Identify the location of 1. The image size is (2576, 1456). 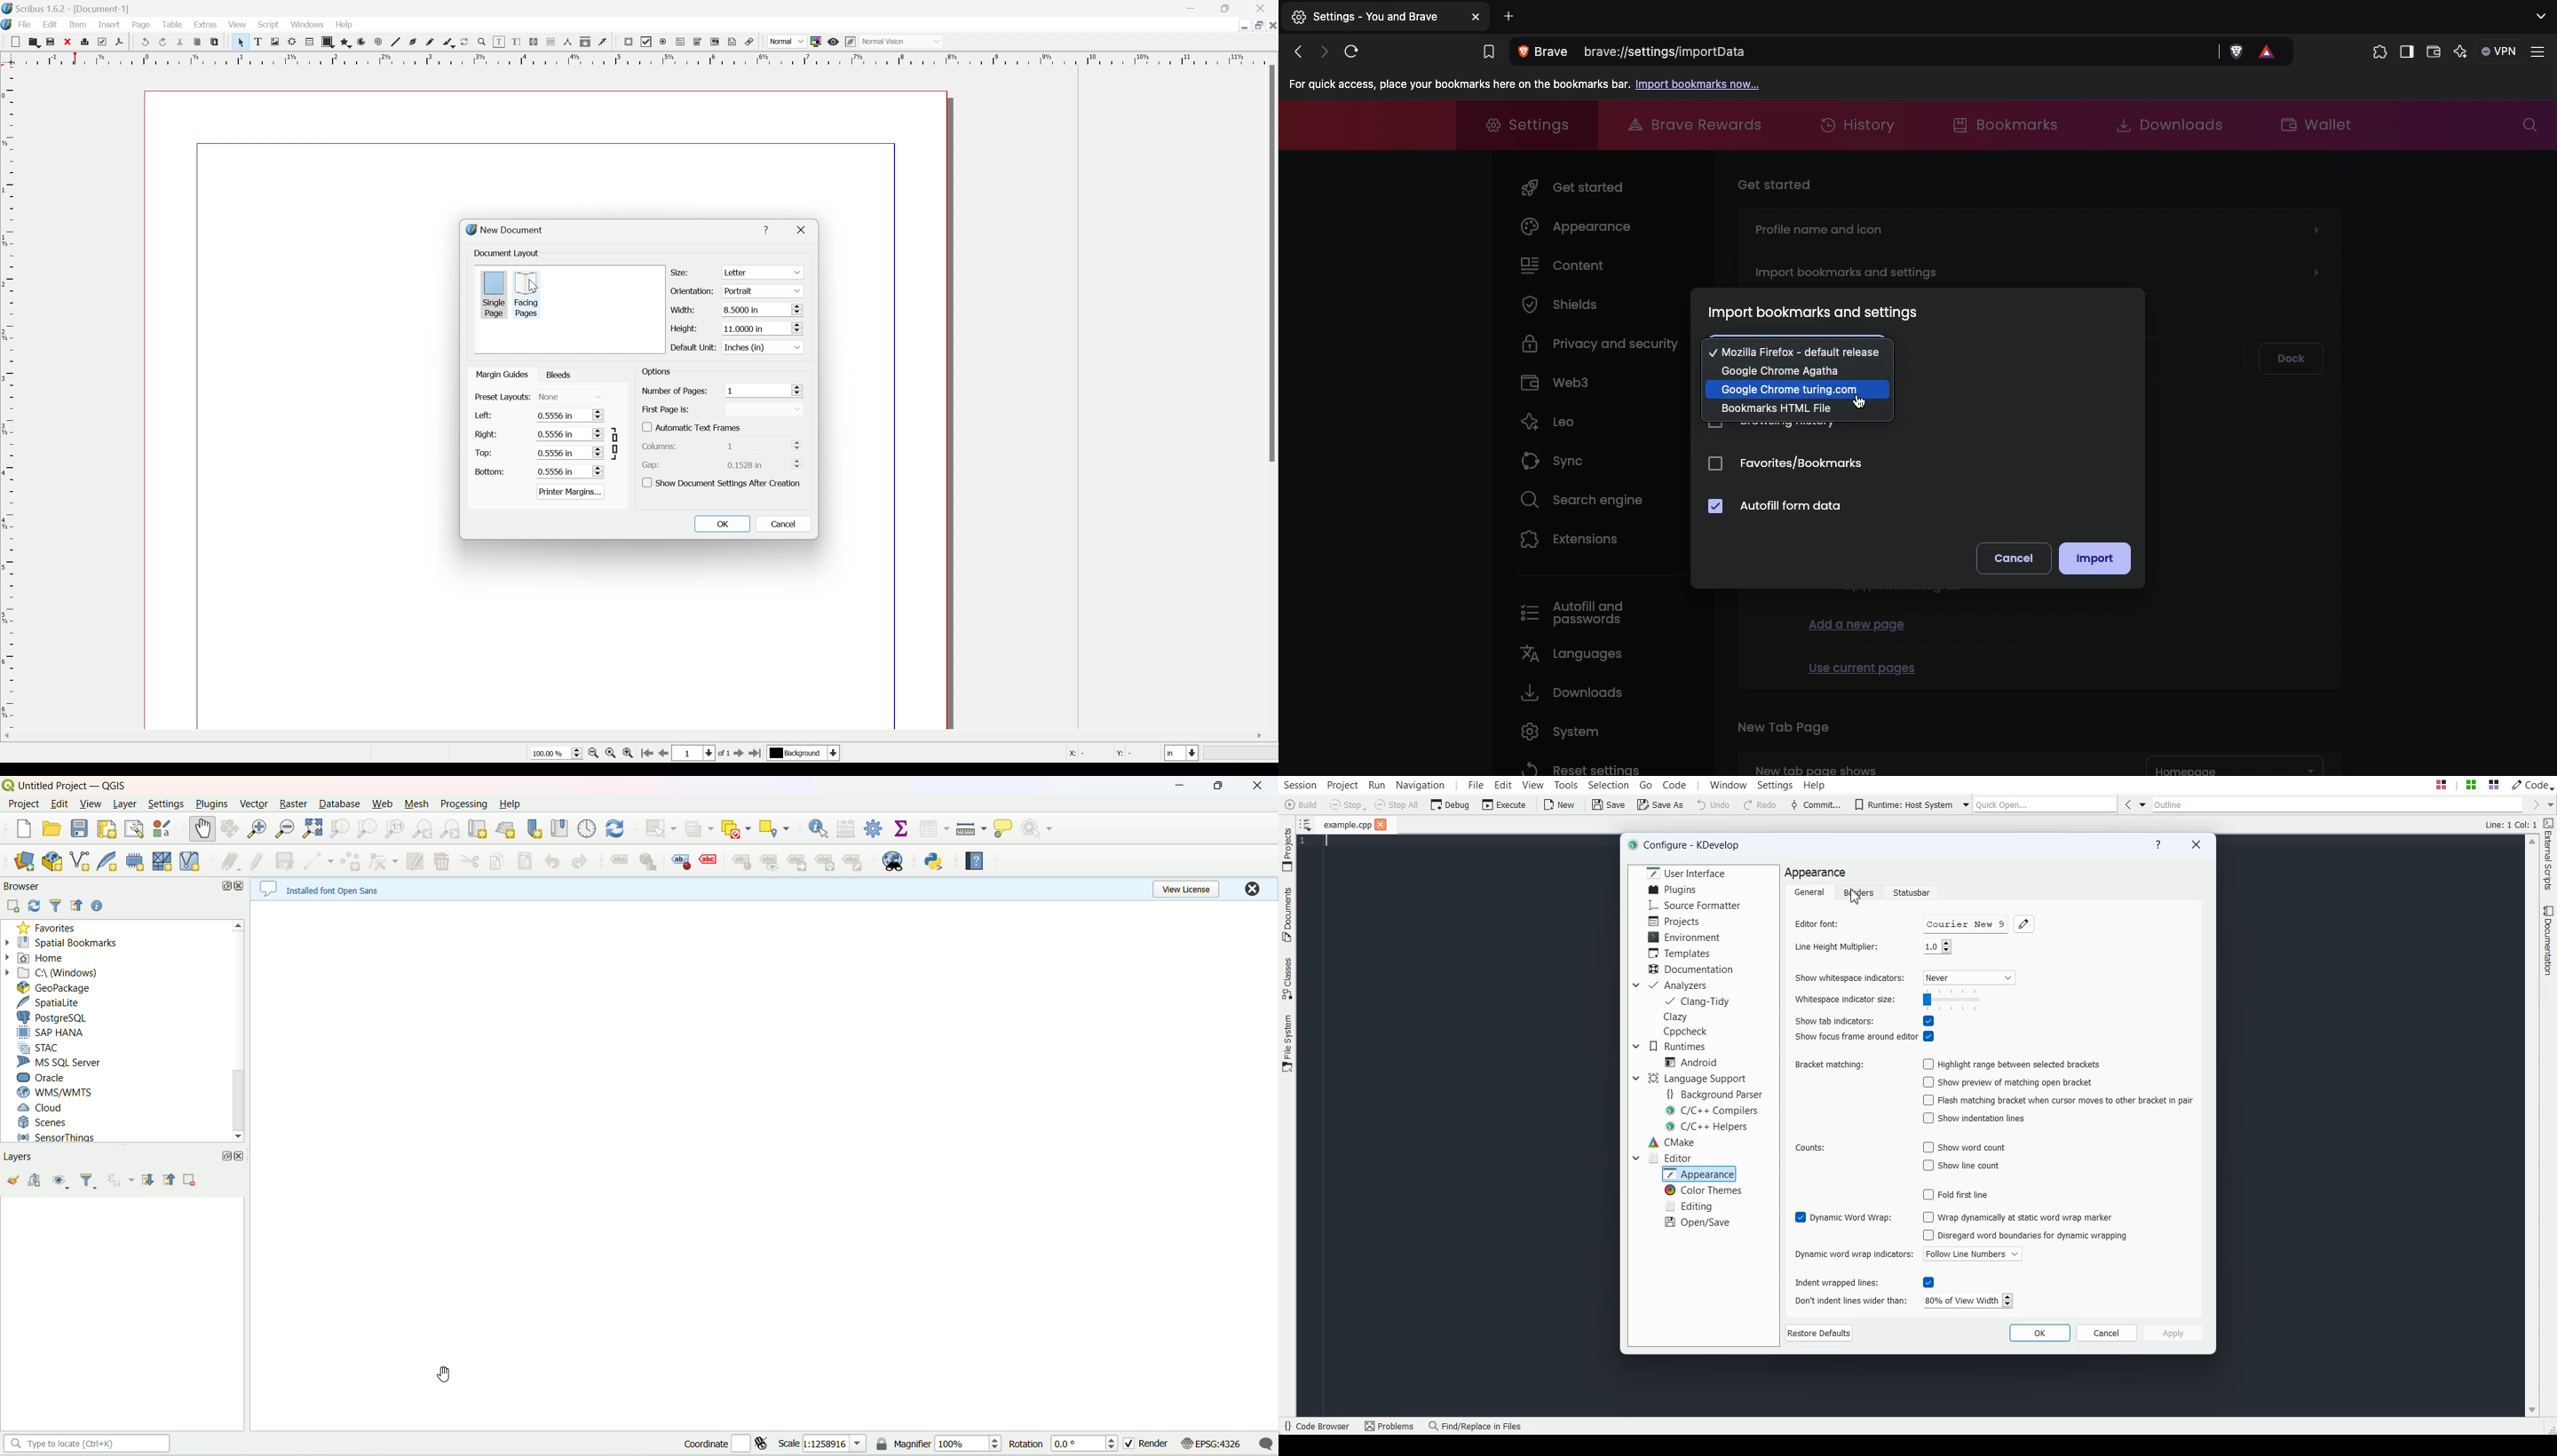
(695, 754).